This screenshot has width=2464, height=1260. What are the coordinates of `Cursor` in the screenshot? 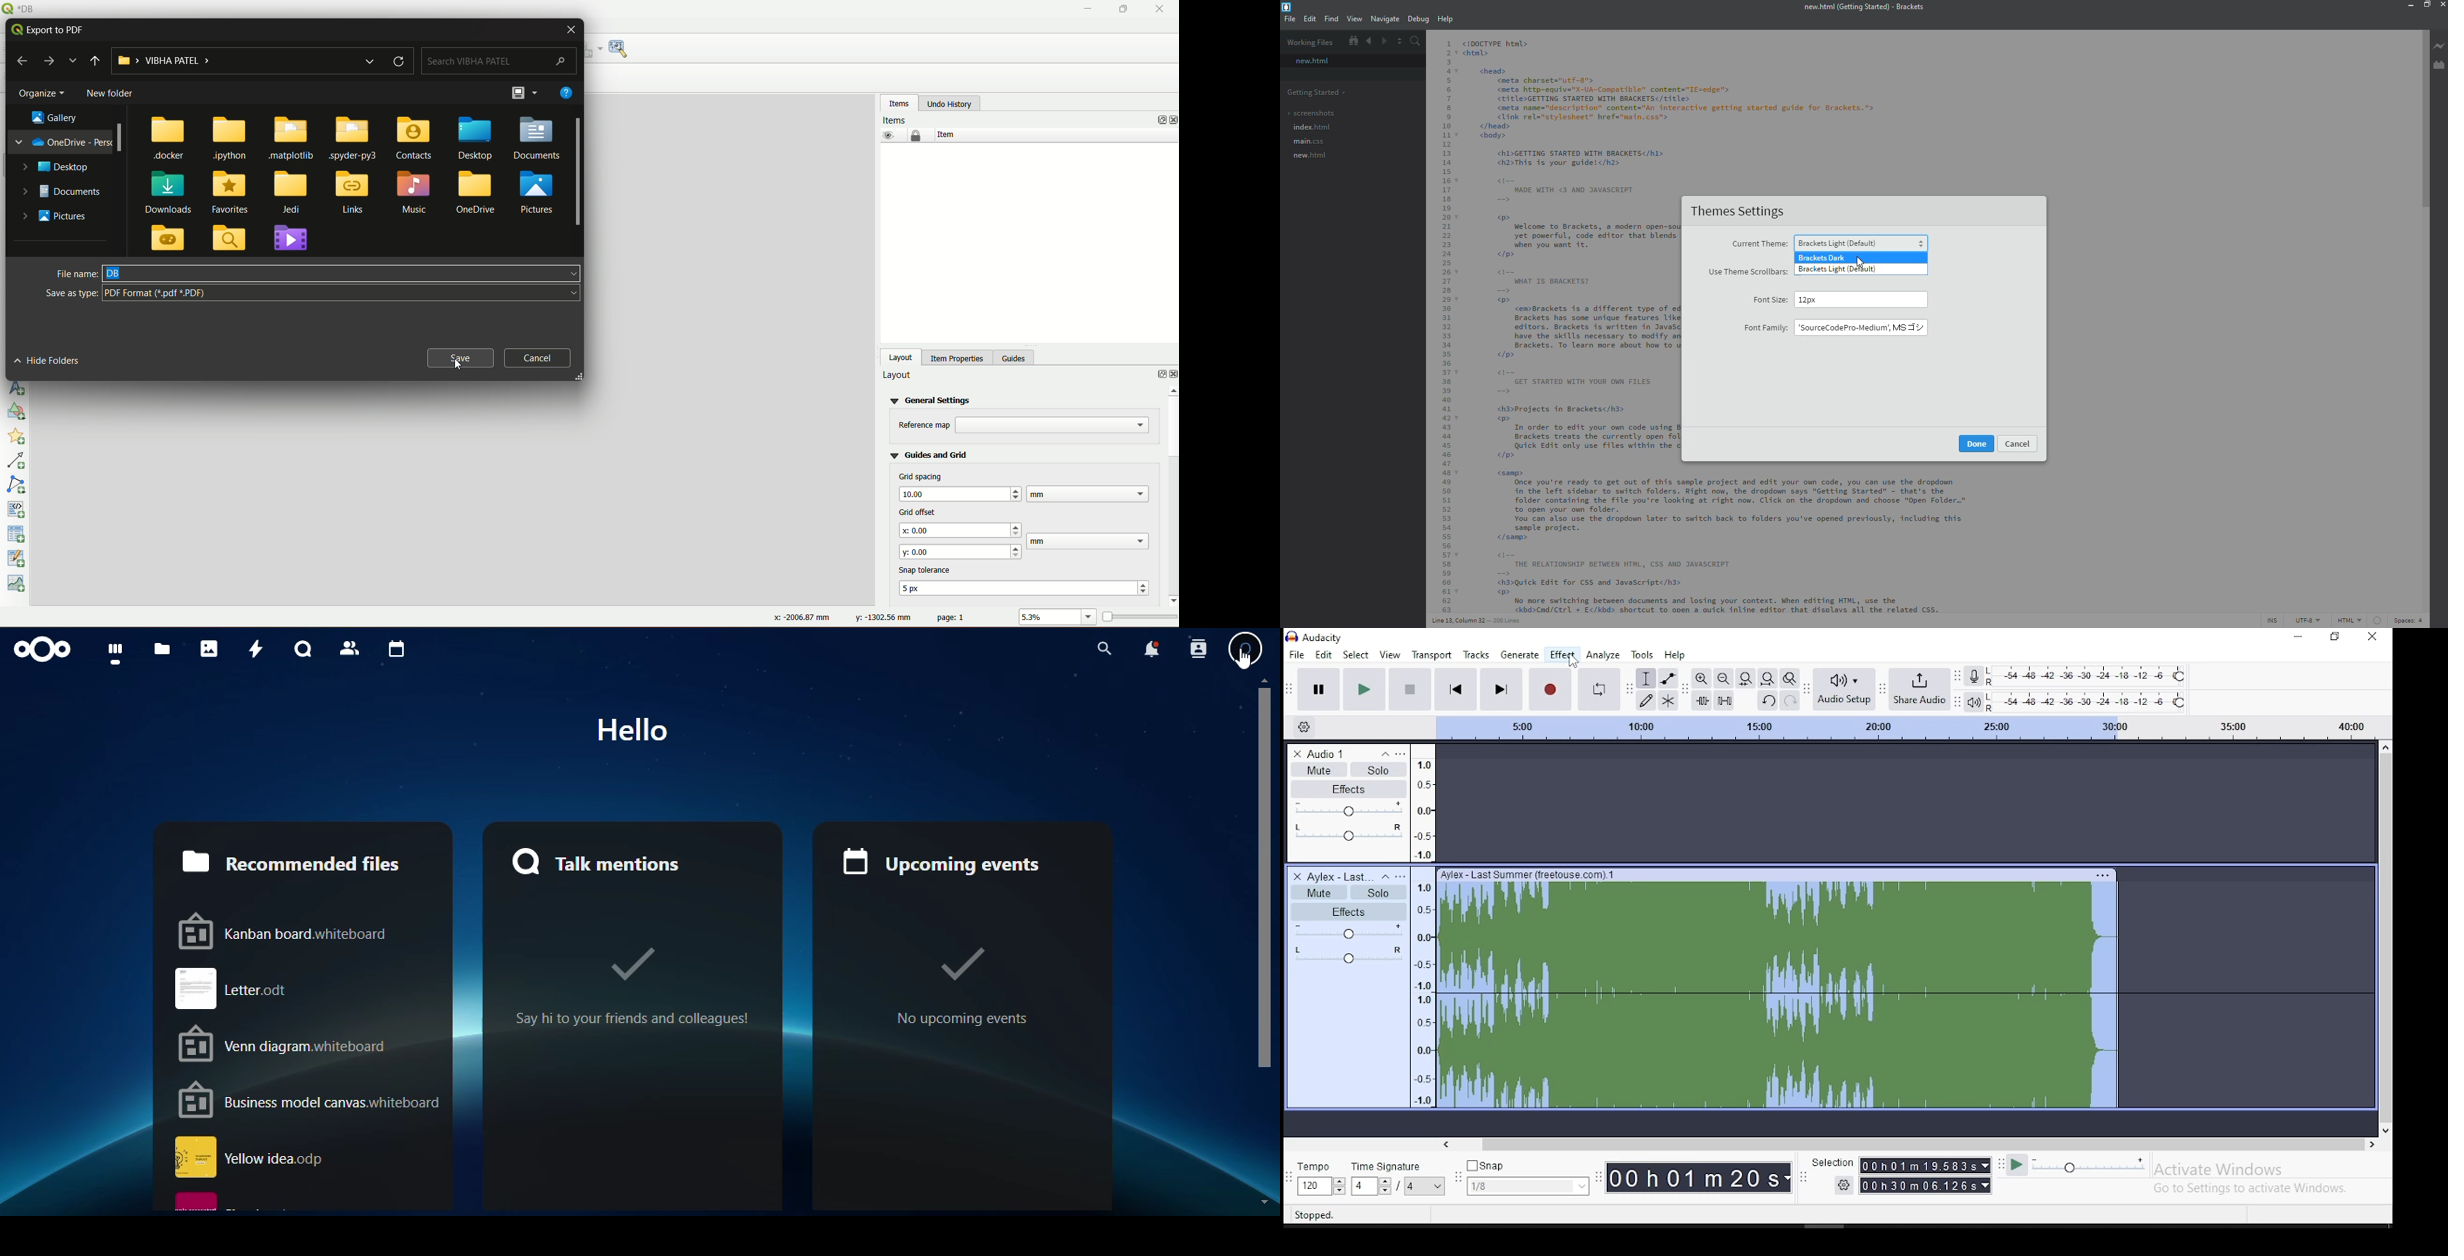 It's located at (1243, 659).